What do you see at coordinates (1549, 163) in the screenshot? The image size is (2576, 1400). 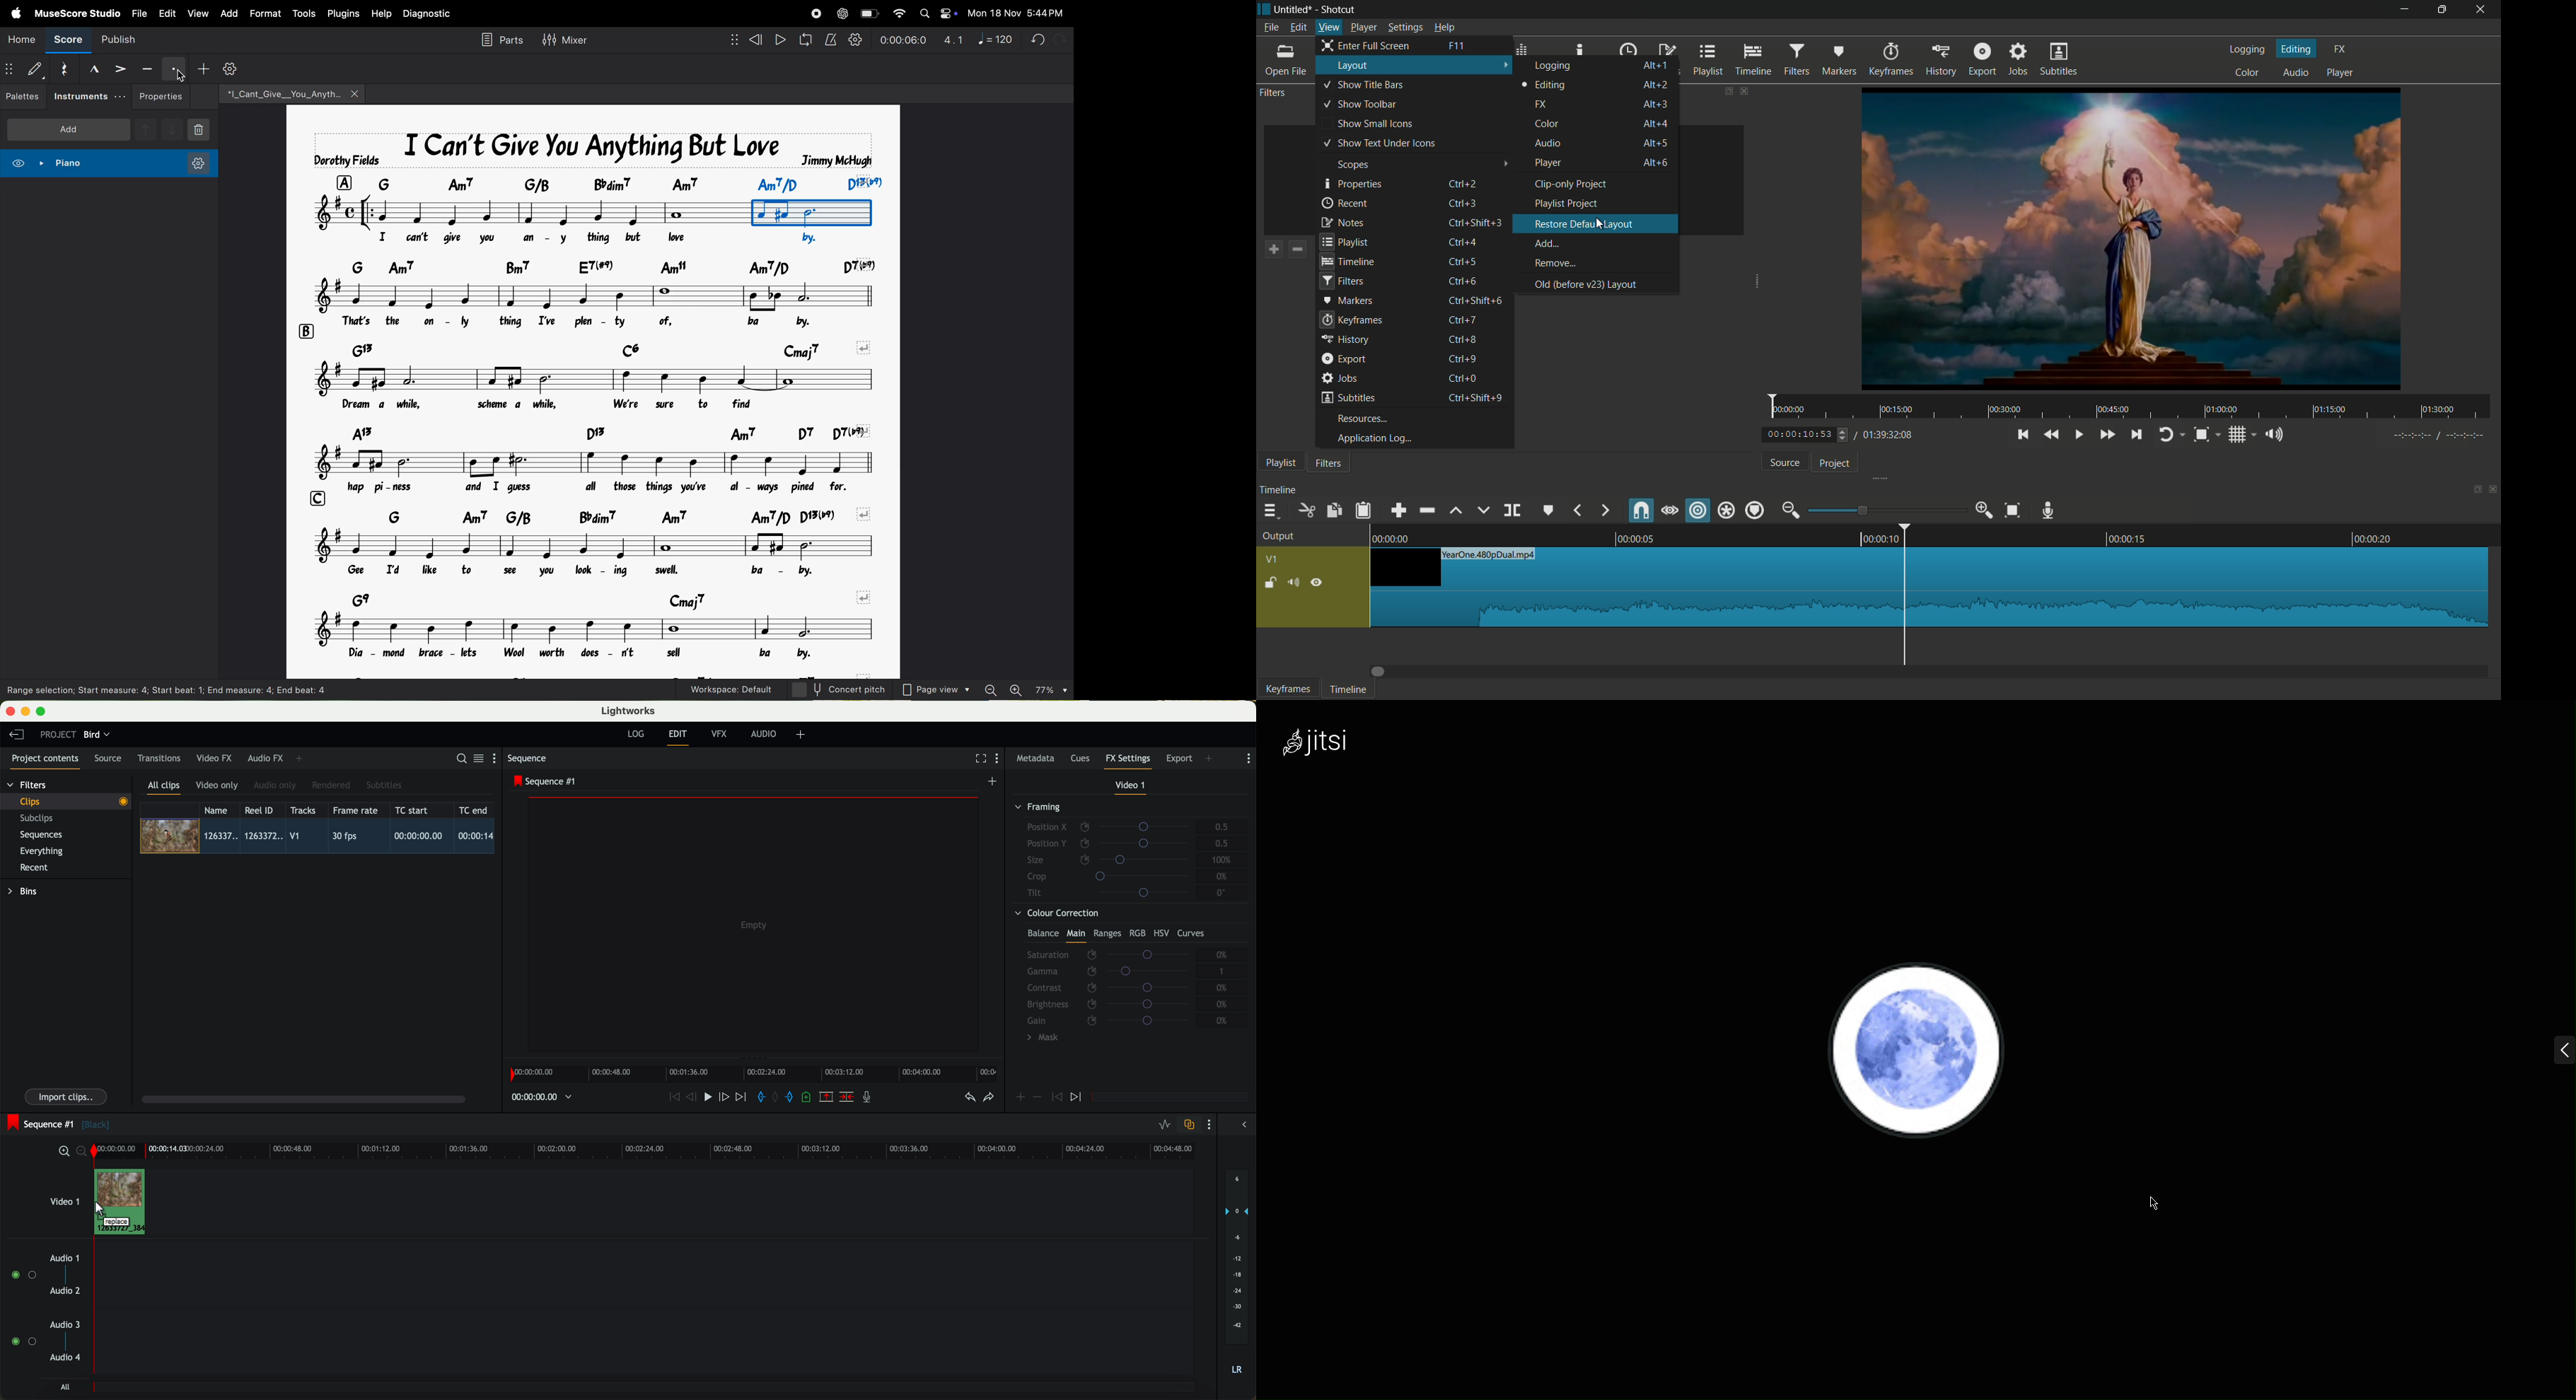 I see `player` at bounding box center [1549, 163].